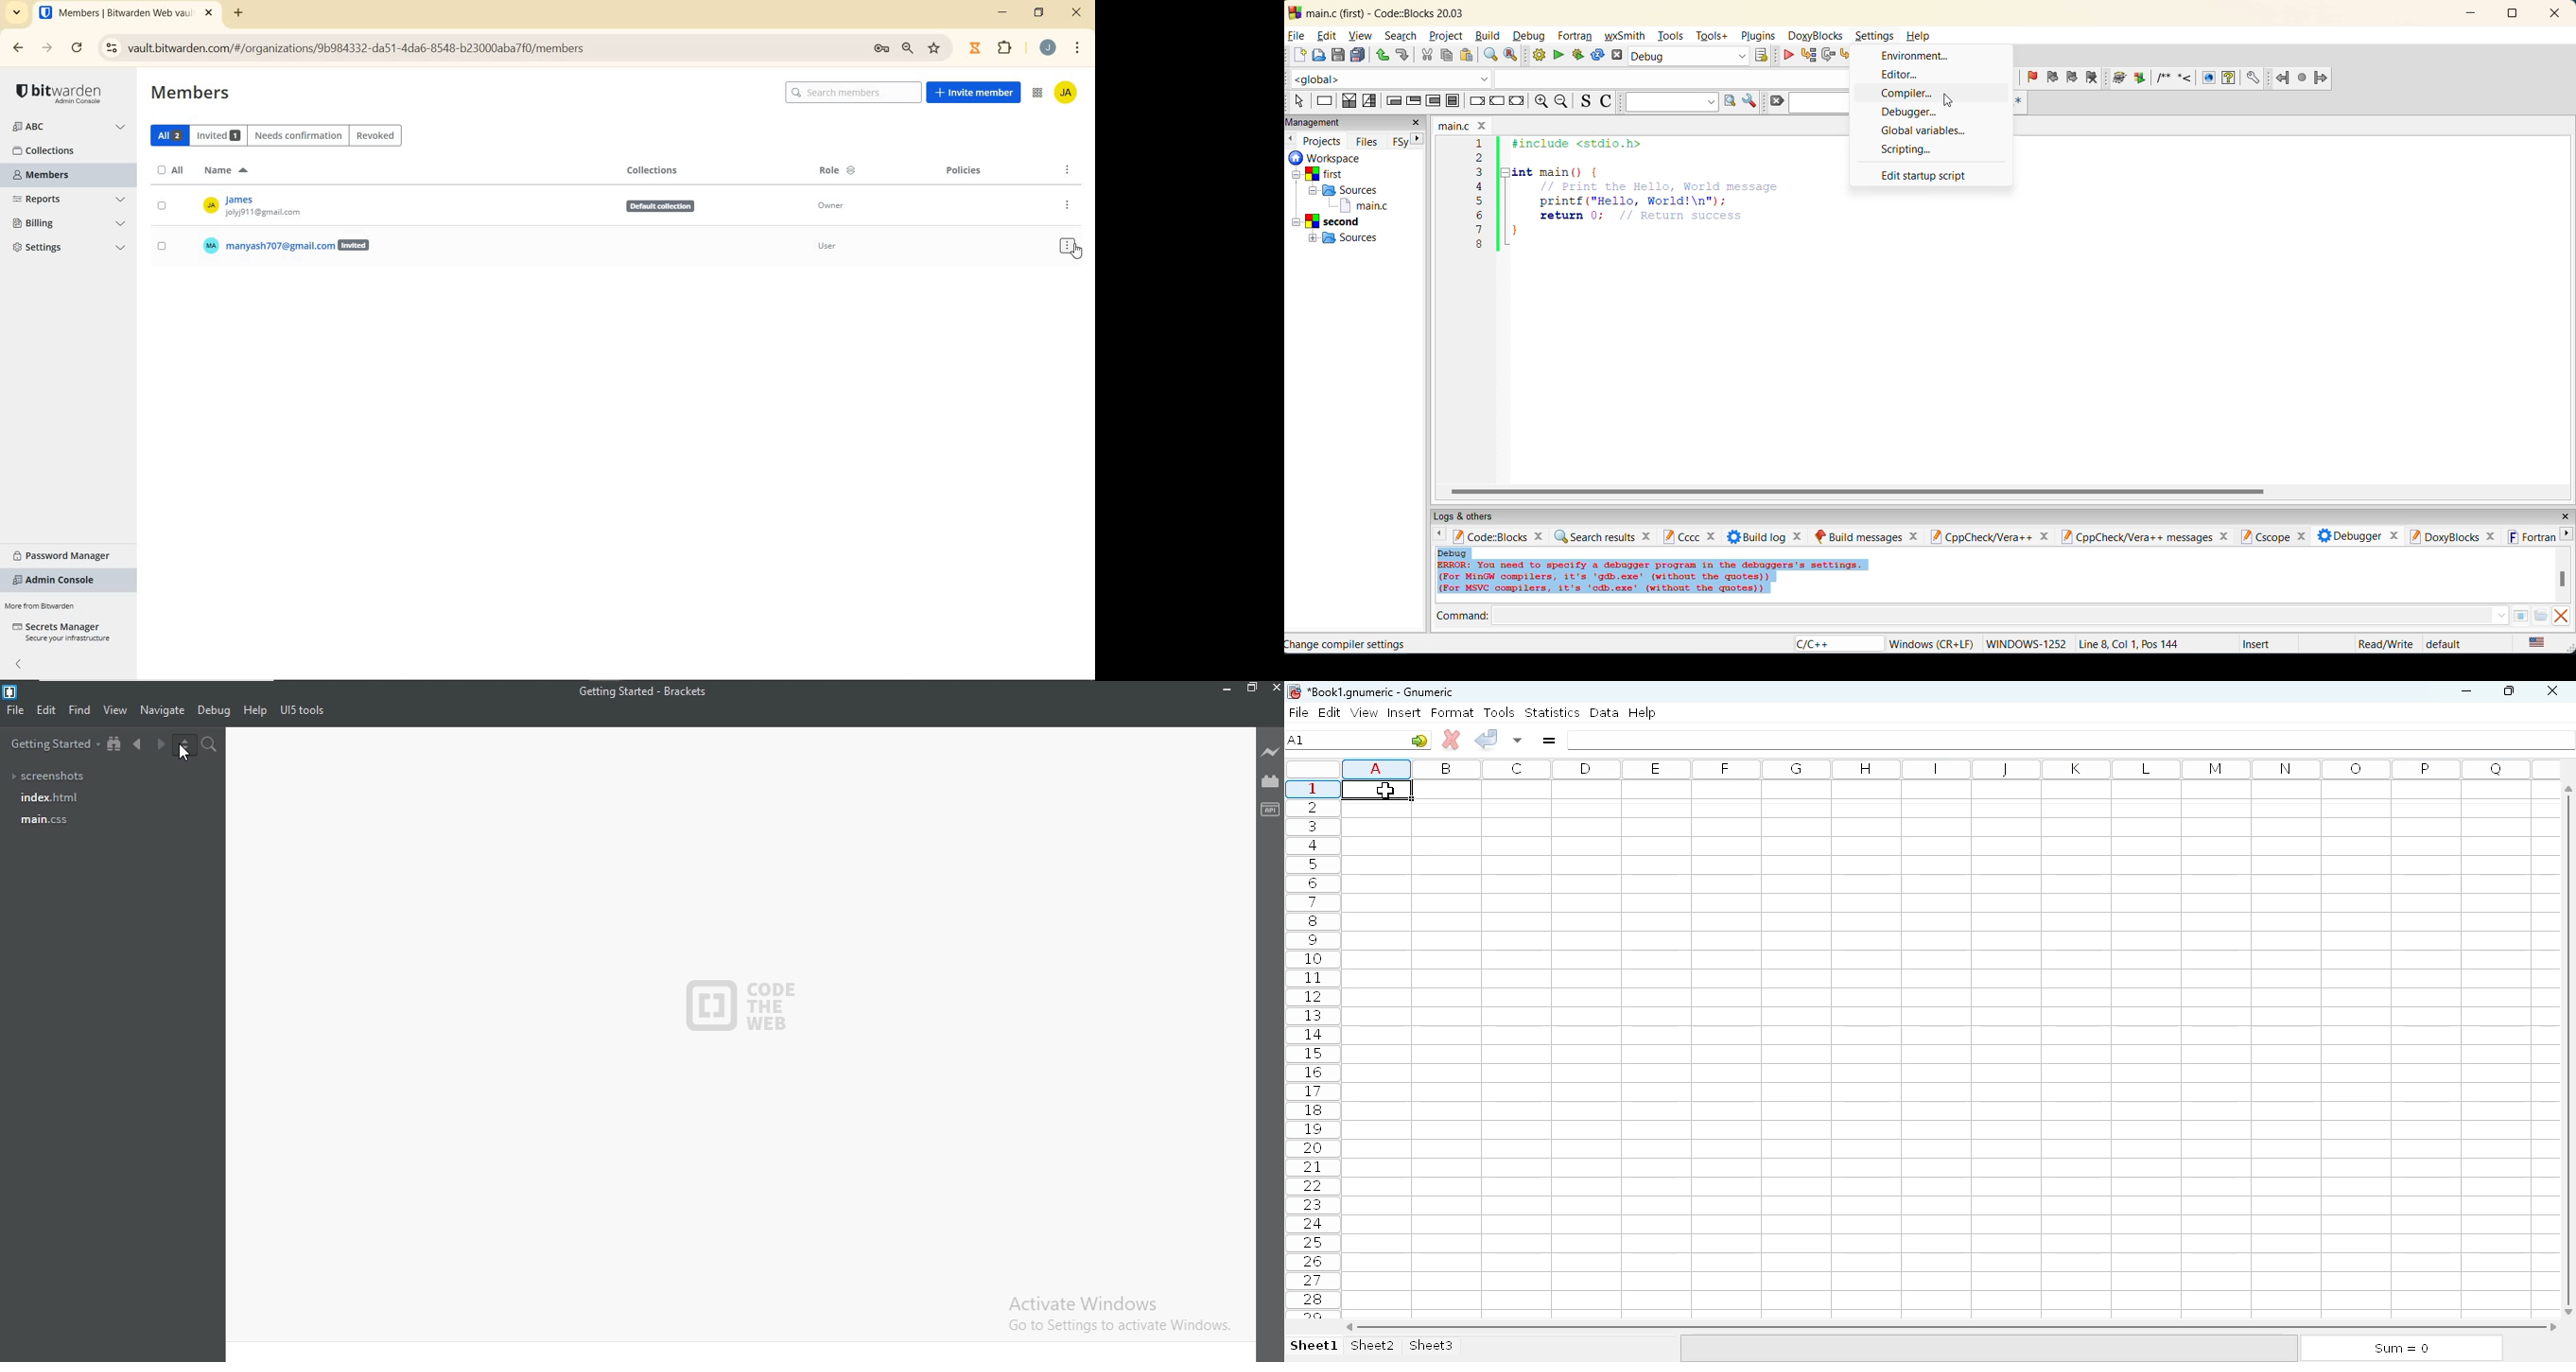 This screenshot has width=2576, height=1372. Describe the element at coordinates (57, 151) in the screenshot. I see `COLLECTIONS` at that location.